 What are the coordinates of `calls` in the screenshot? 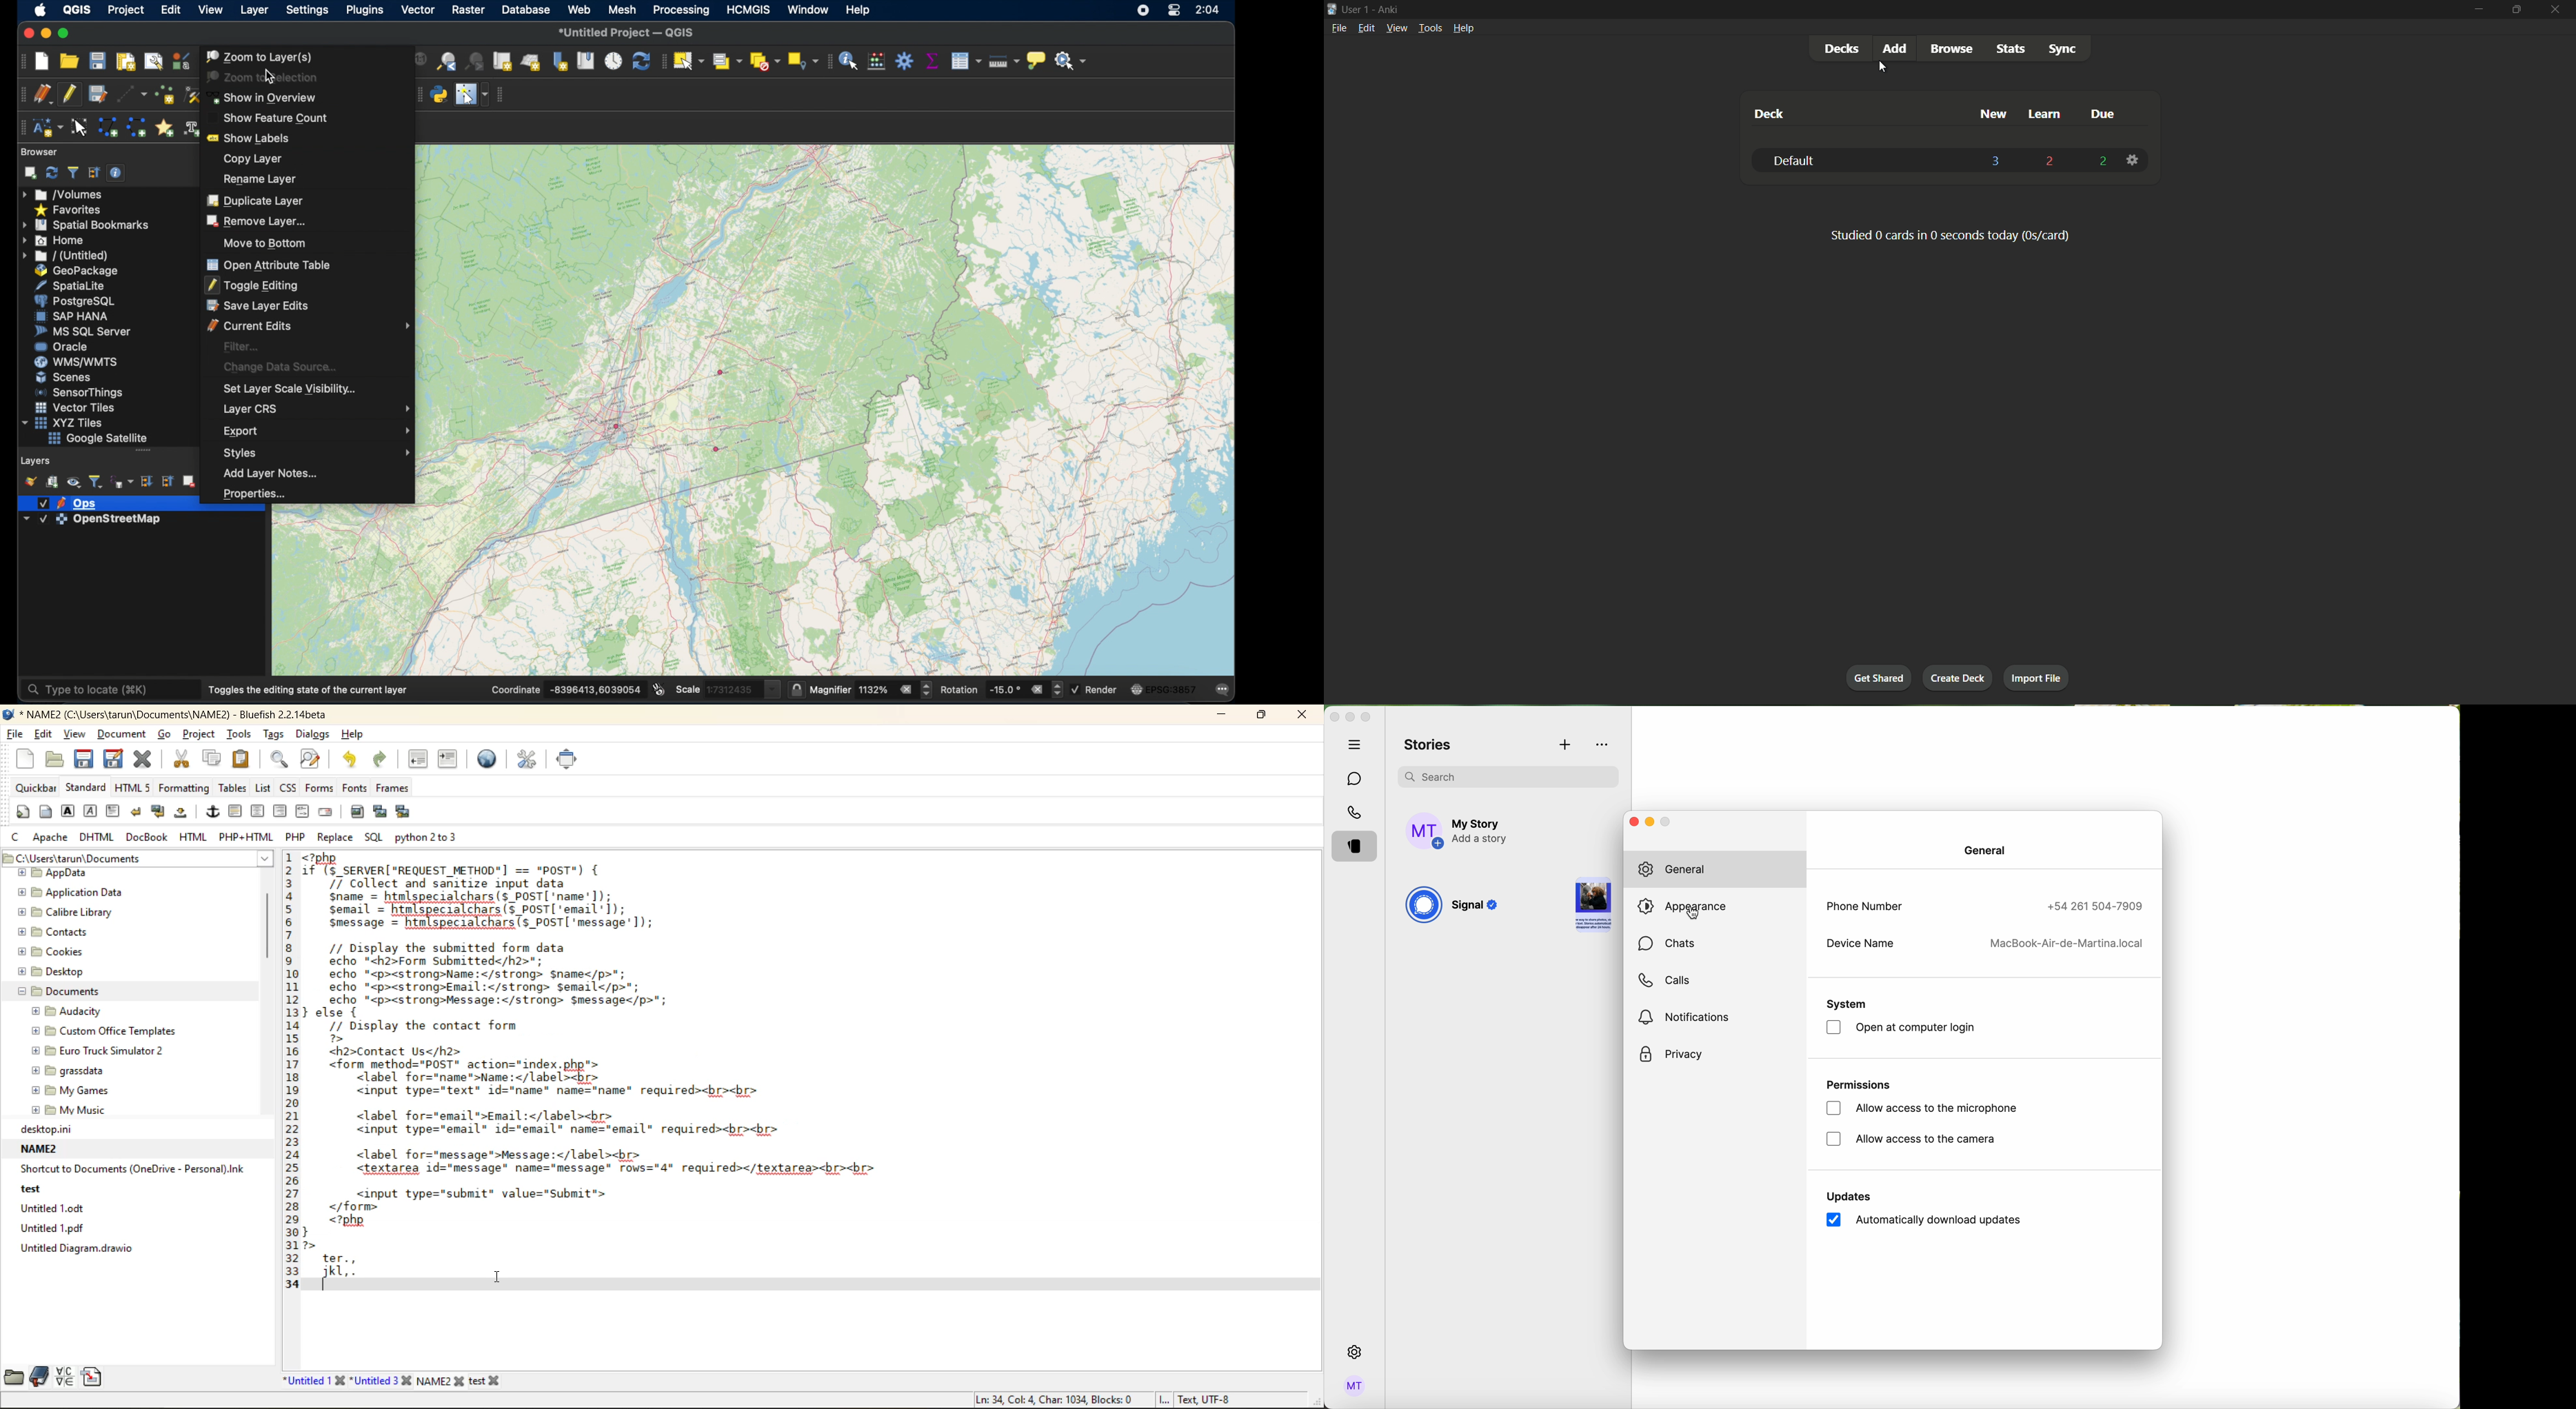 It's located at (1663, 980).